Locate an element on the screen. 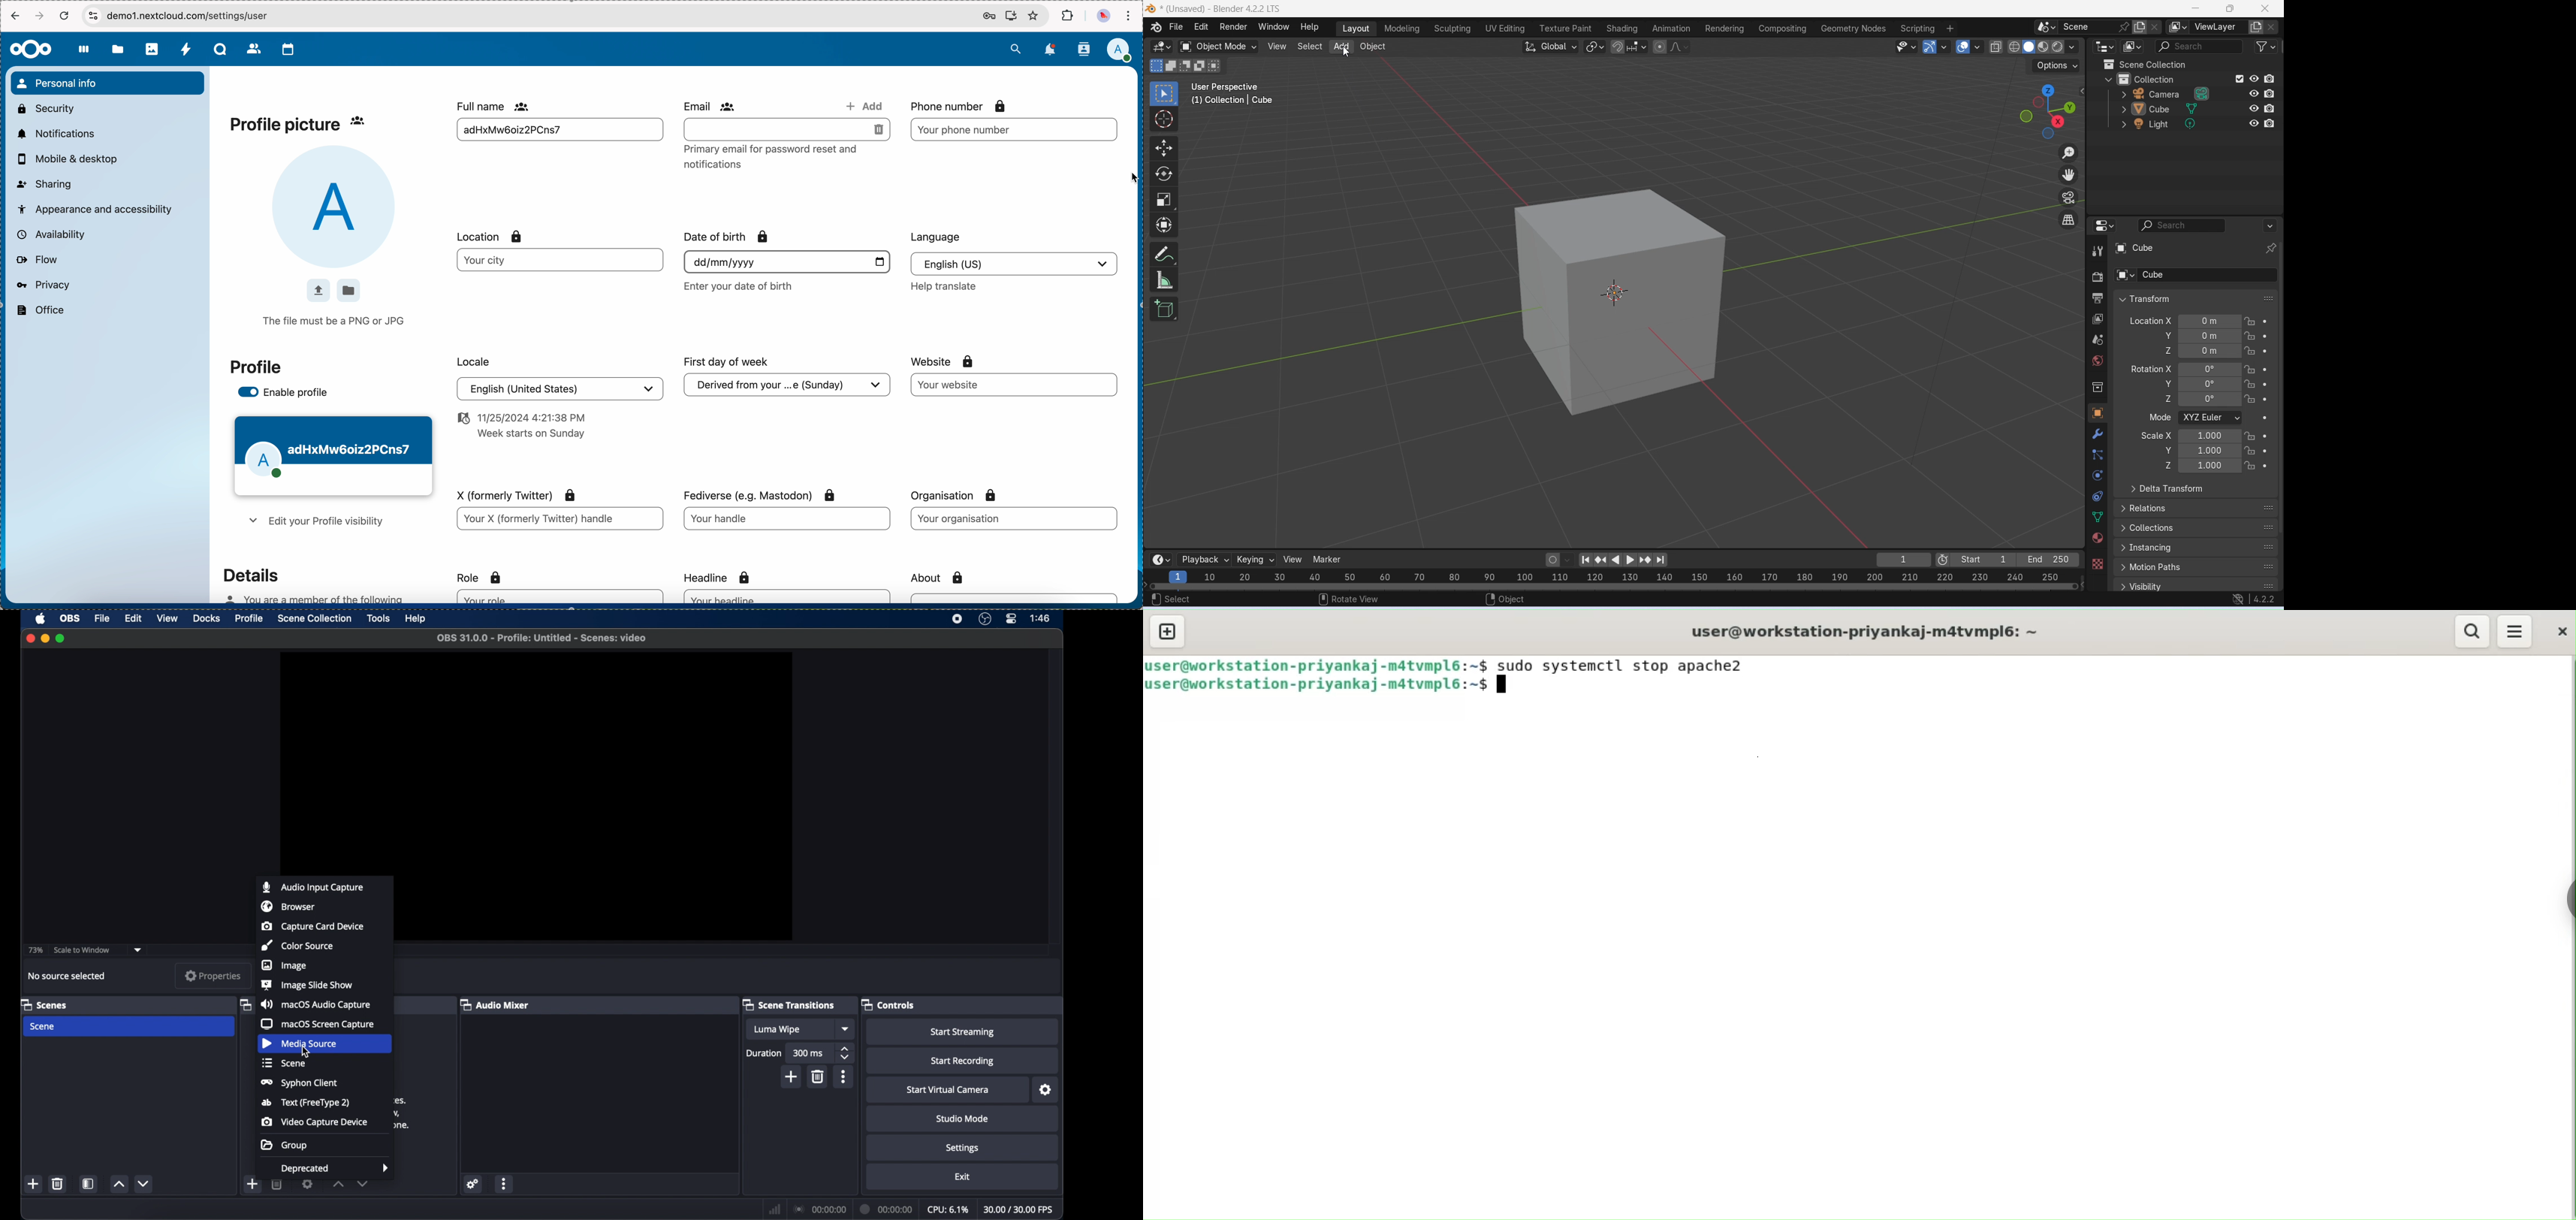 This screenshot has height=1232, width=2576. enable profile is located at coordinates (283, 394).